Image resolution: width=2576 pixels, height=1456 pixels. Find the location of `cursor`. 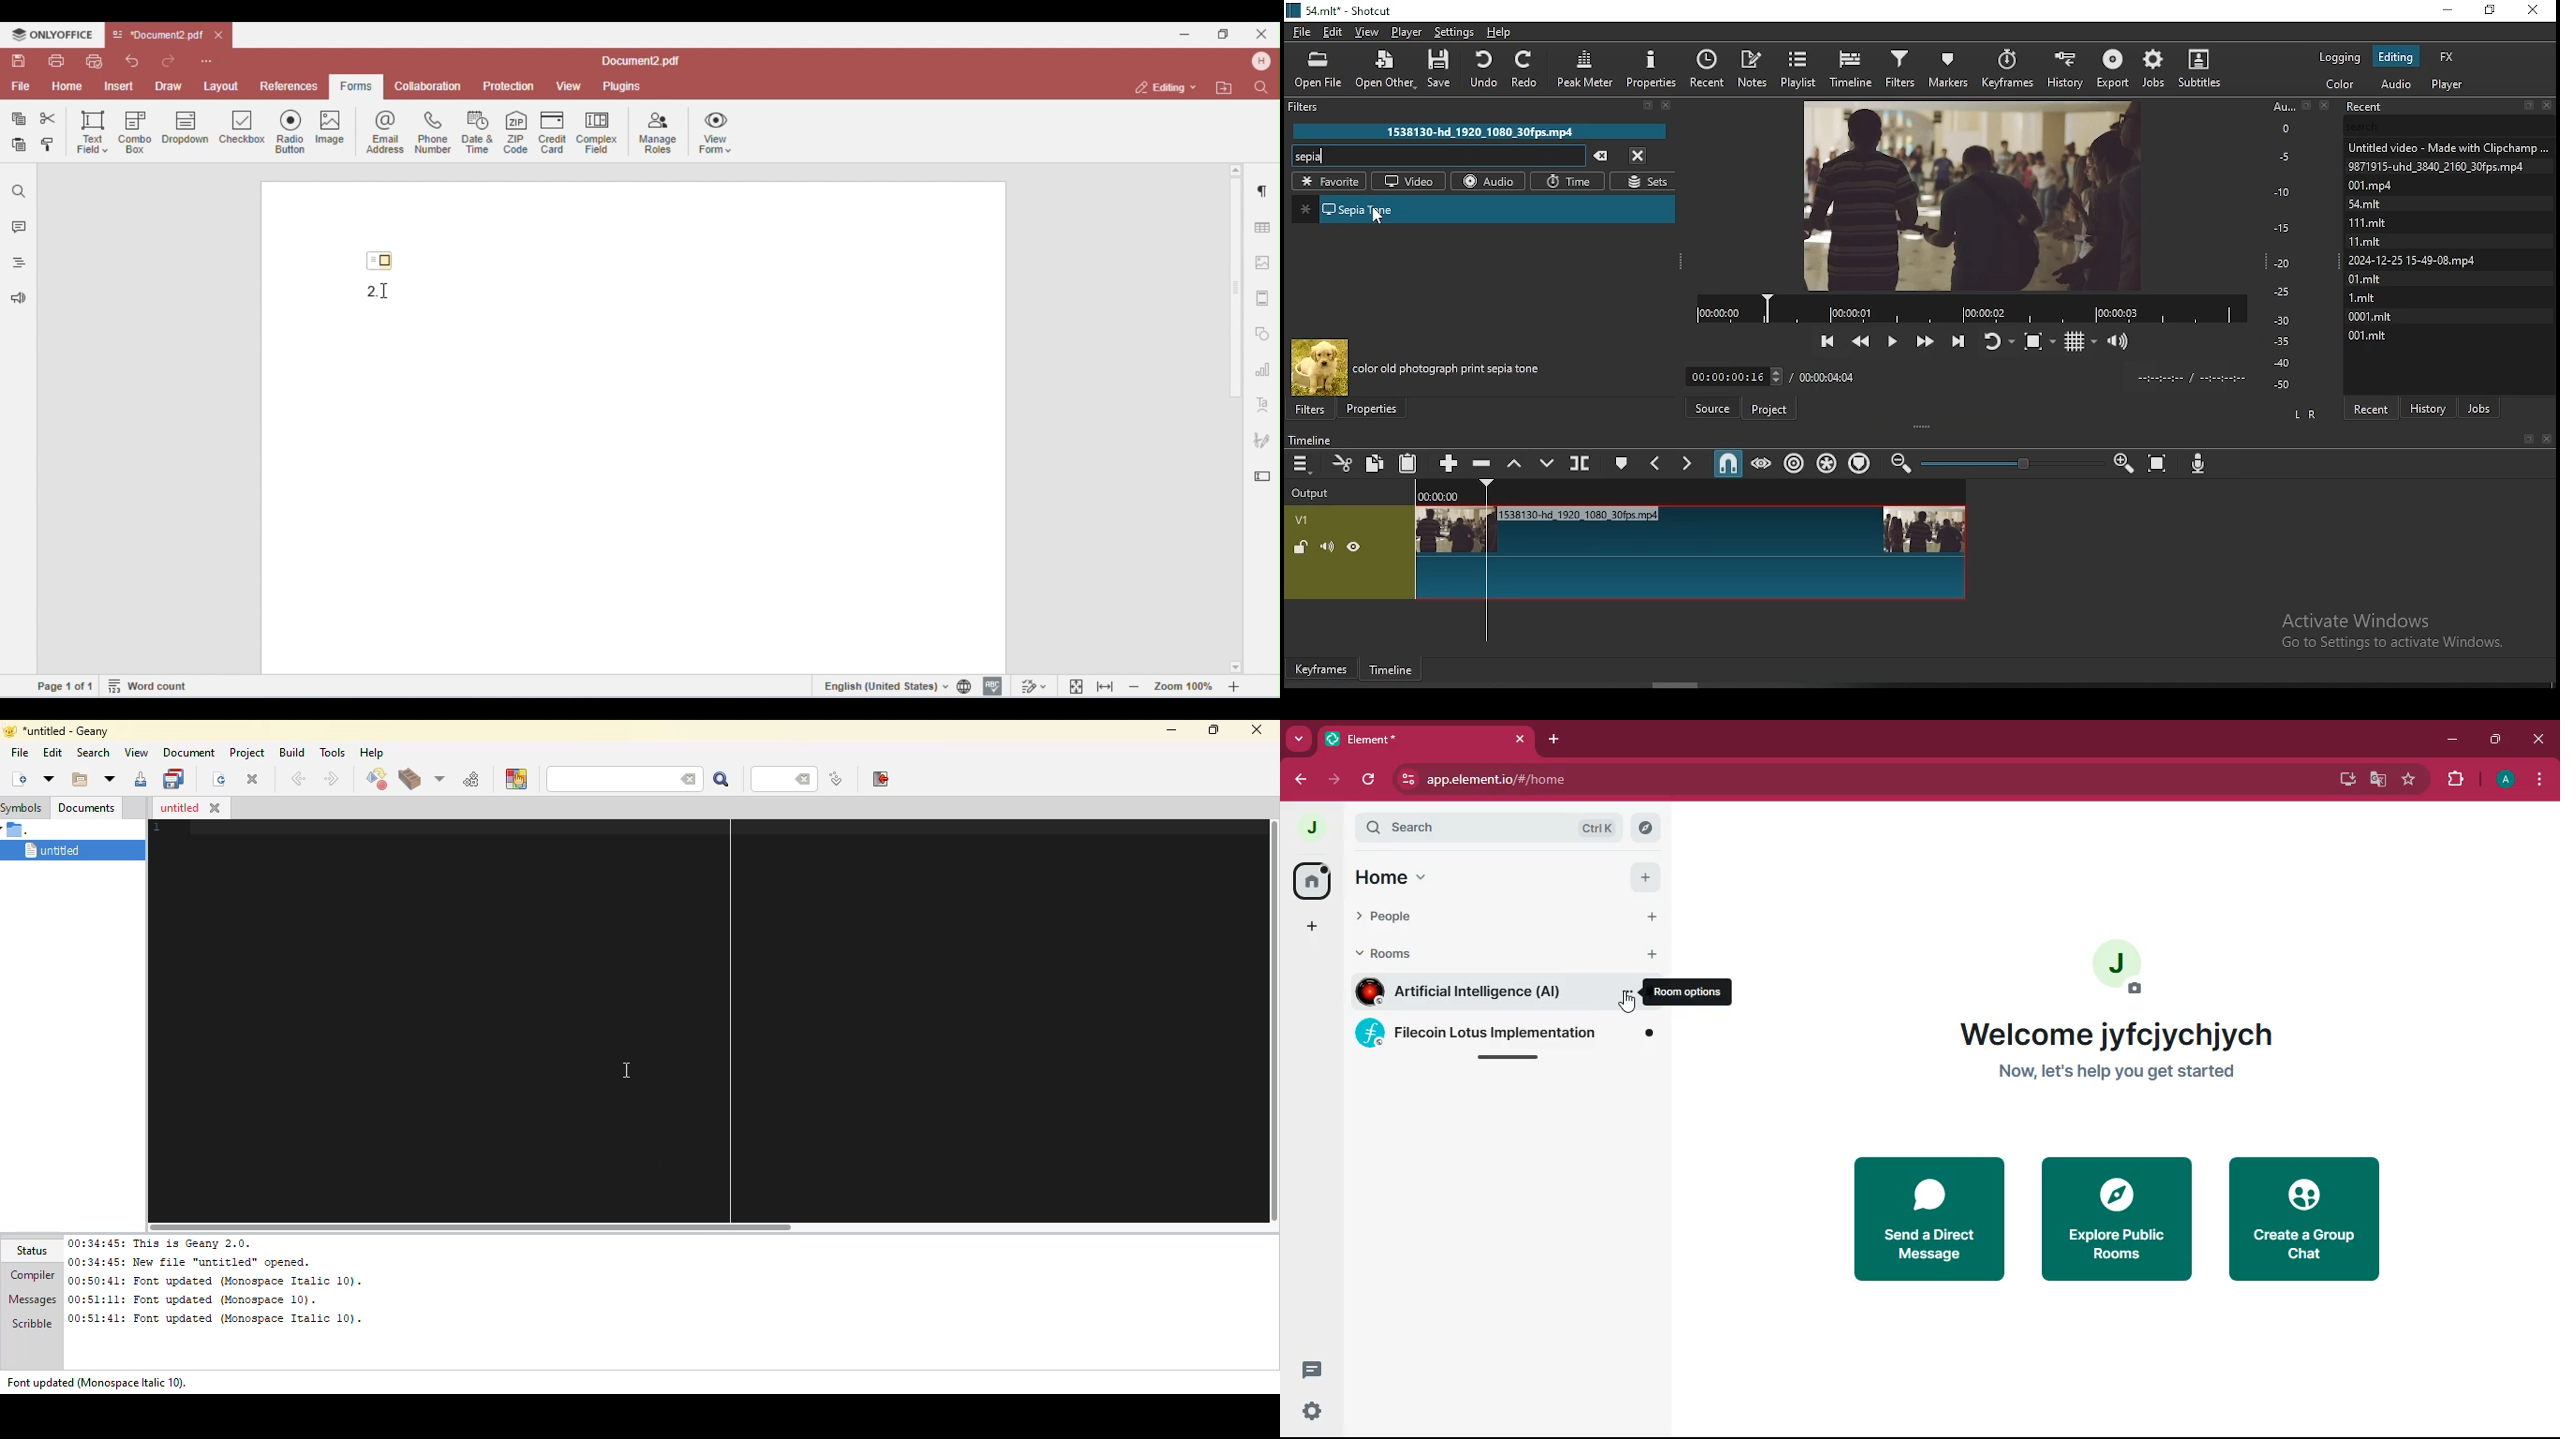

cursor is located at coordinates (1630, 1001).